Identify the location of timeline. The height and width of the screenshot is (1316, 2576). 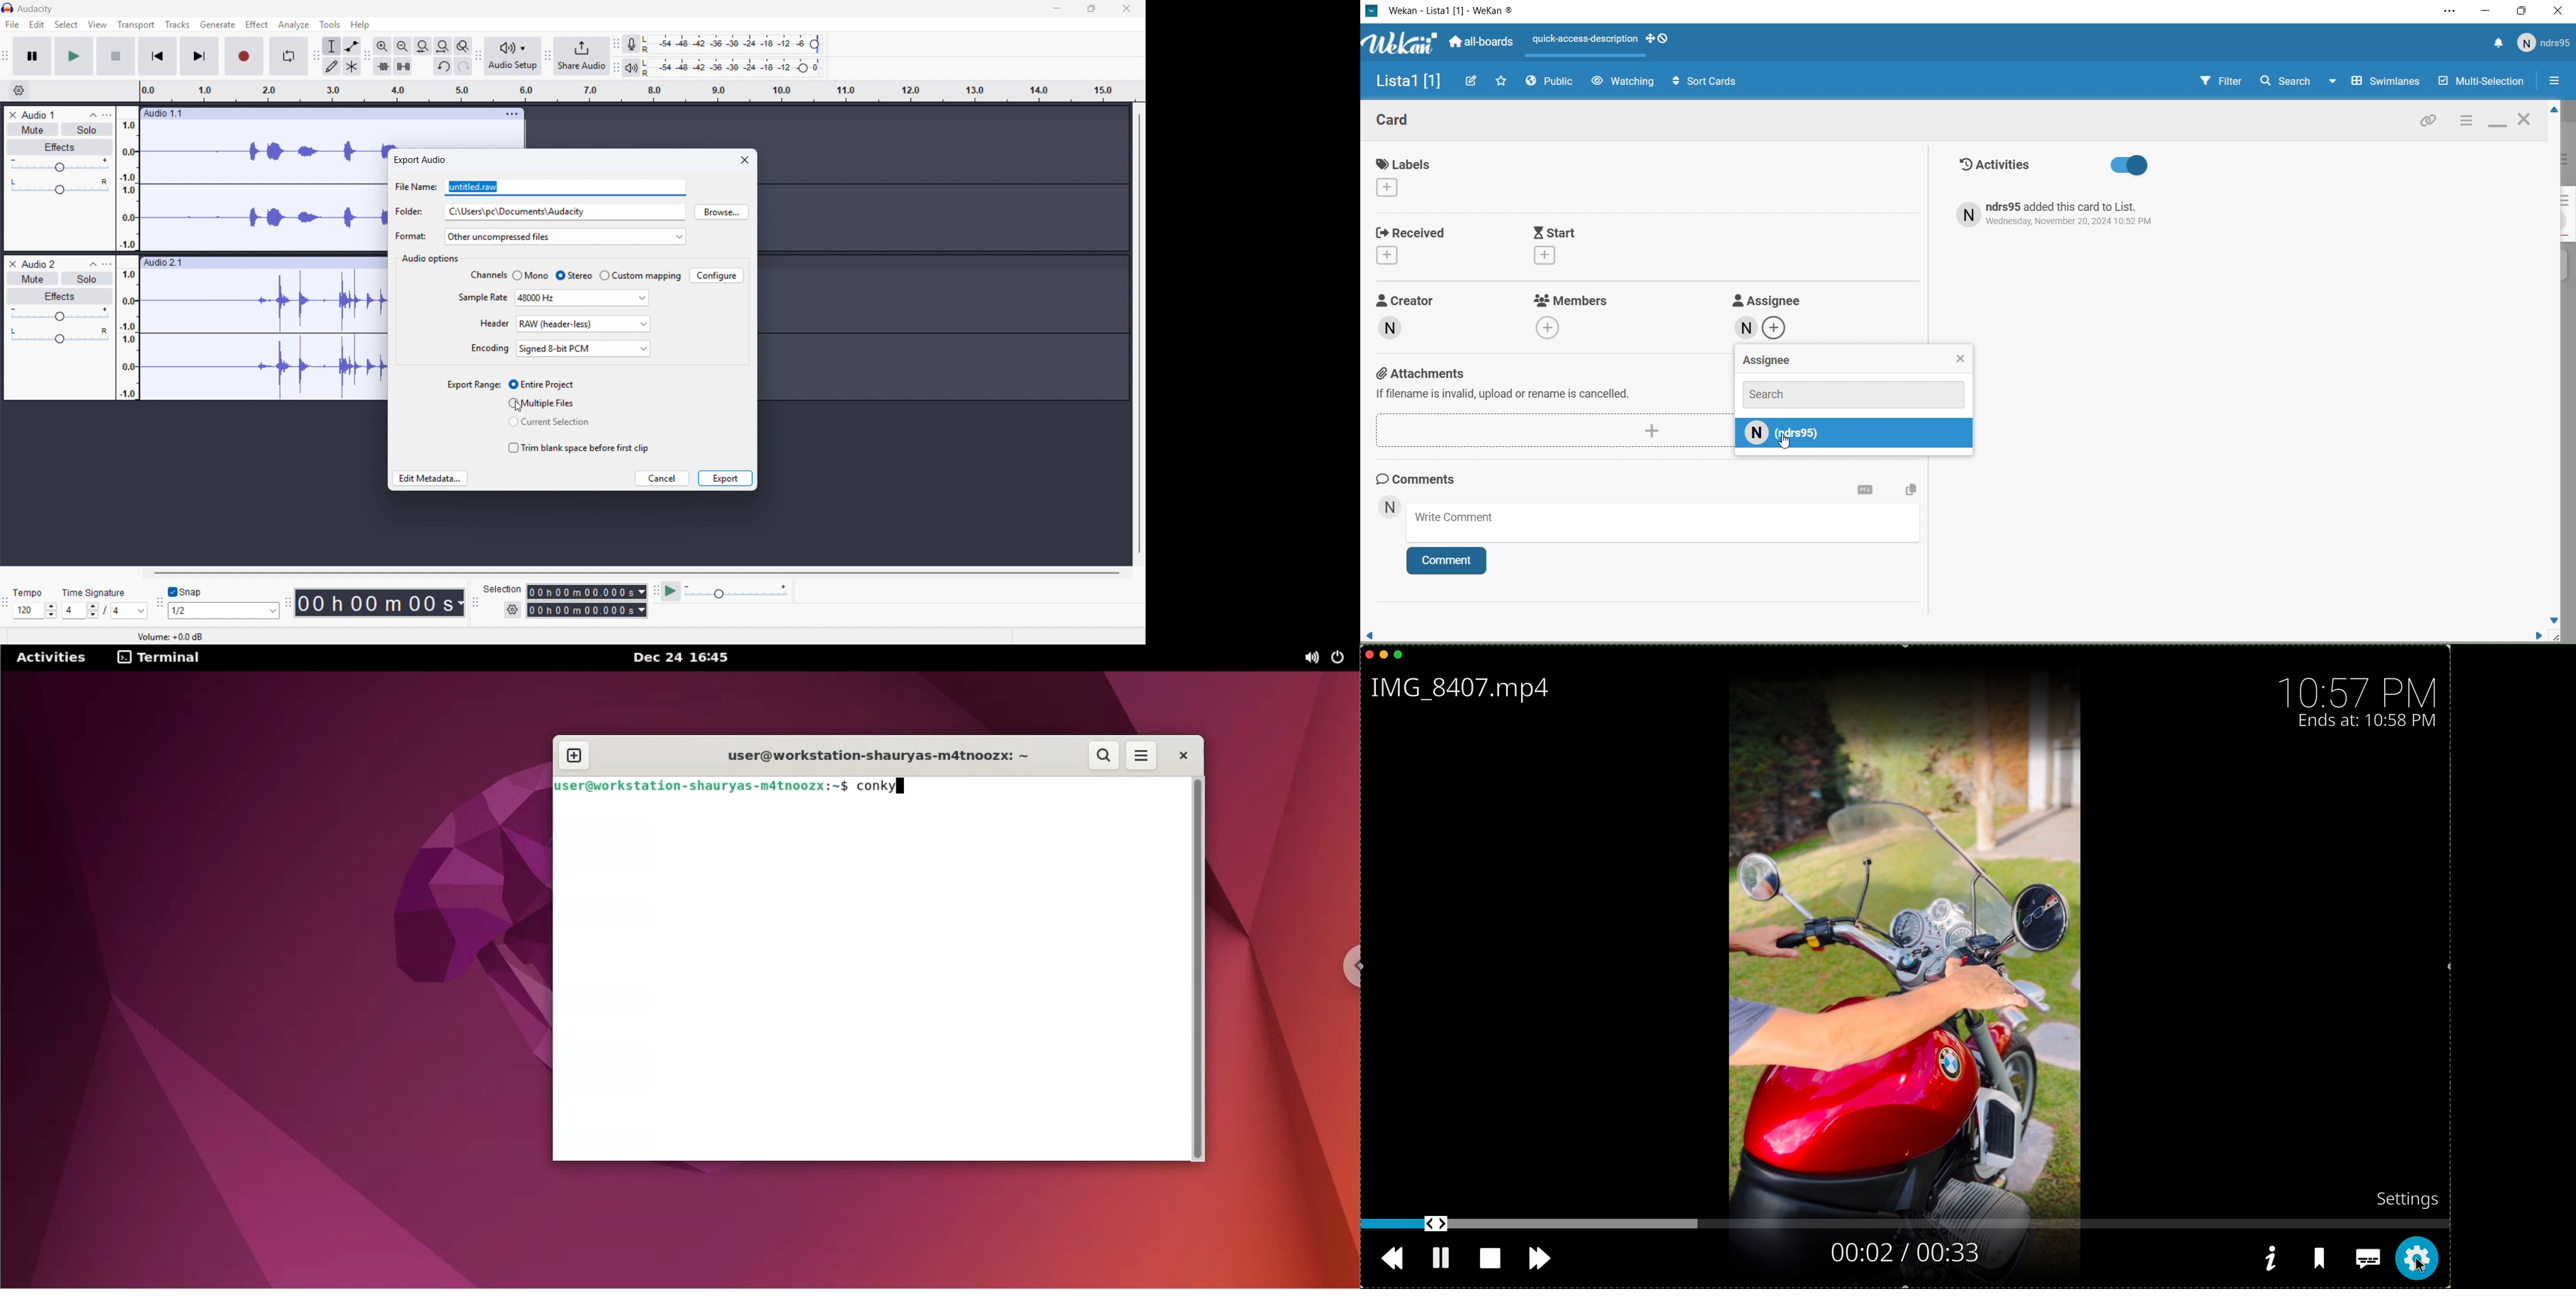
(1906, 1224).